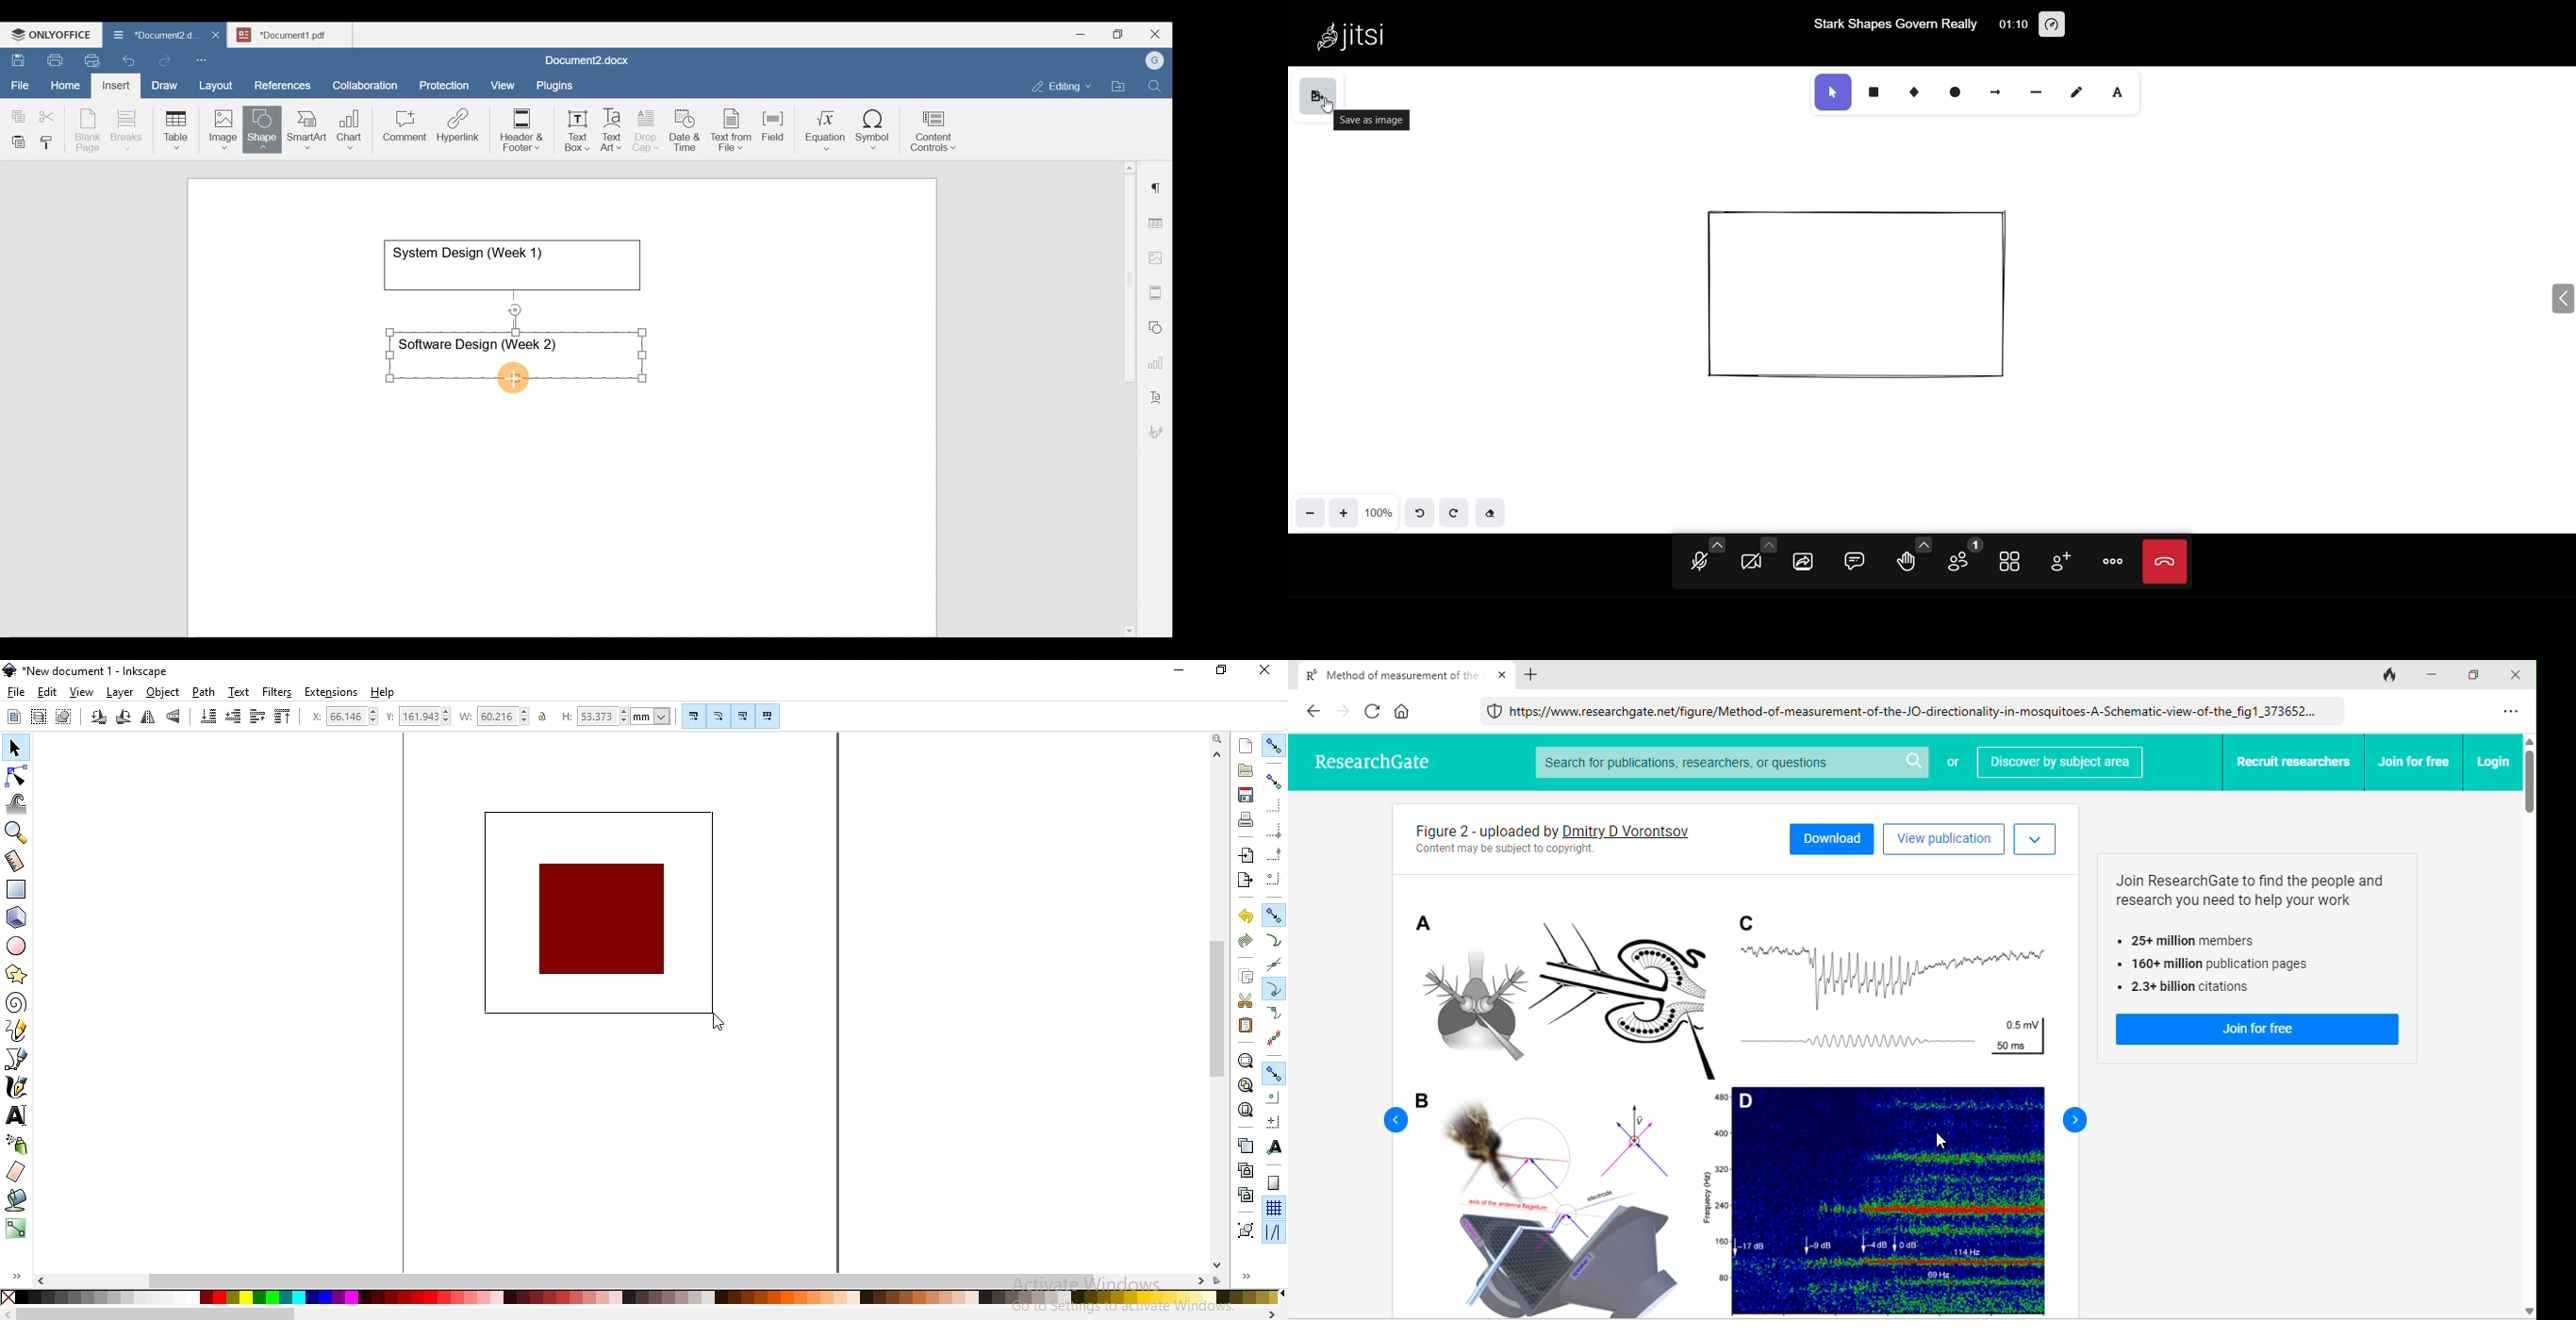 This screenshot has width=2576, height=1344. I want to click on Chart, so click(347, 131).